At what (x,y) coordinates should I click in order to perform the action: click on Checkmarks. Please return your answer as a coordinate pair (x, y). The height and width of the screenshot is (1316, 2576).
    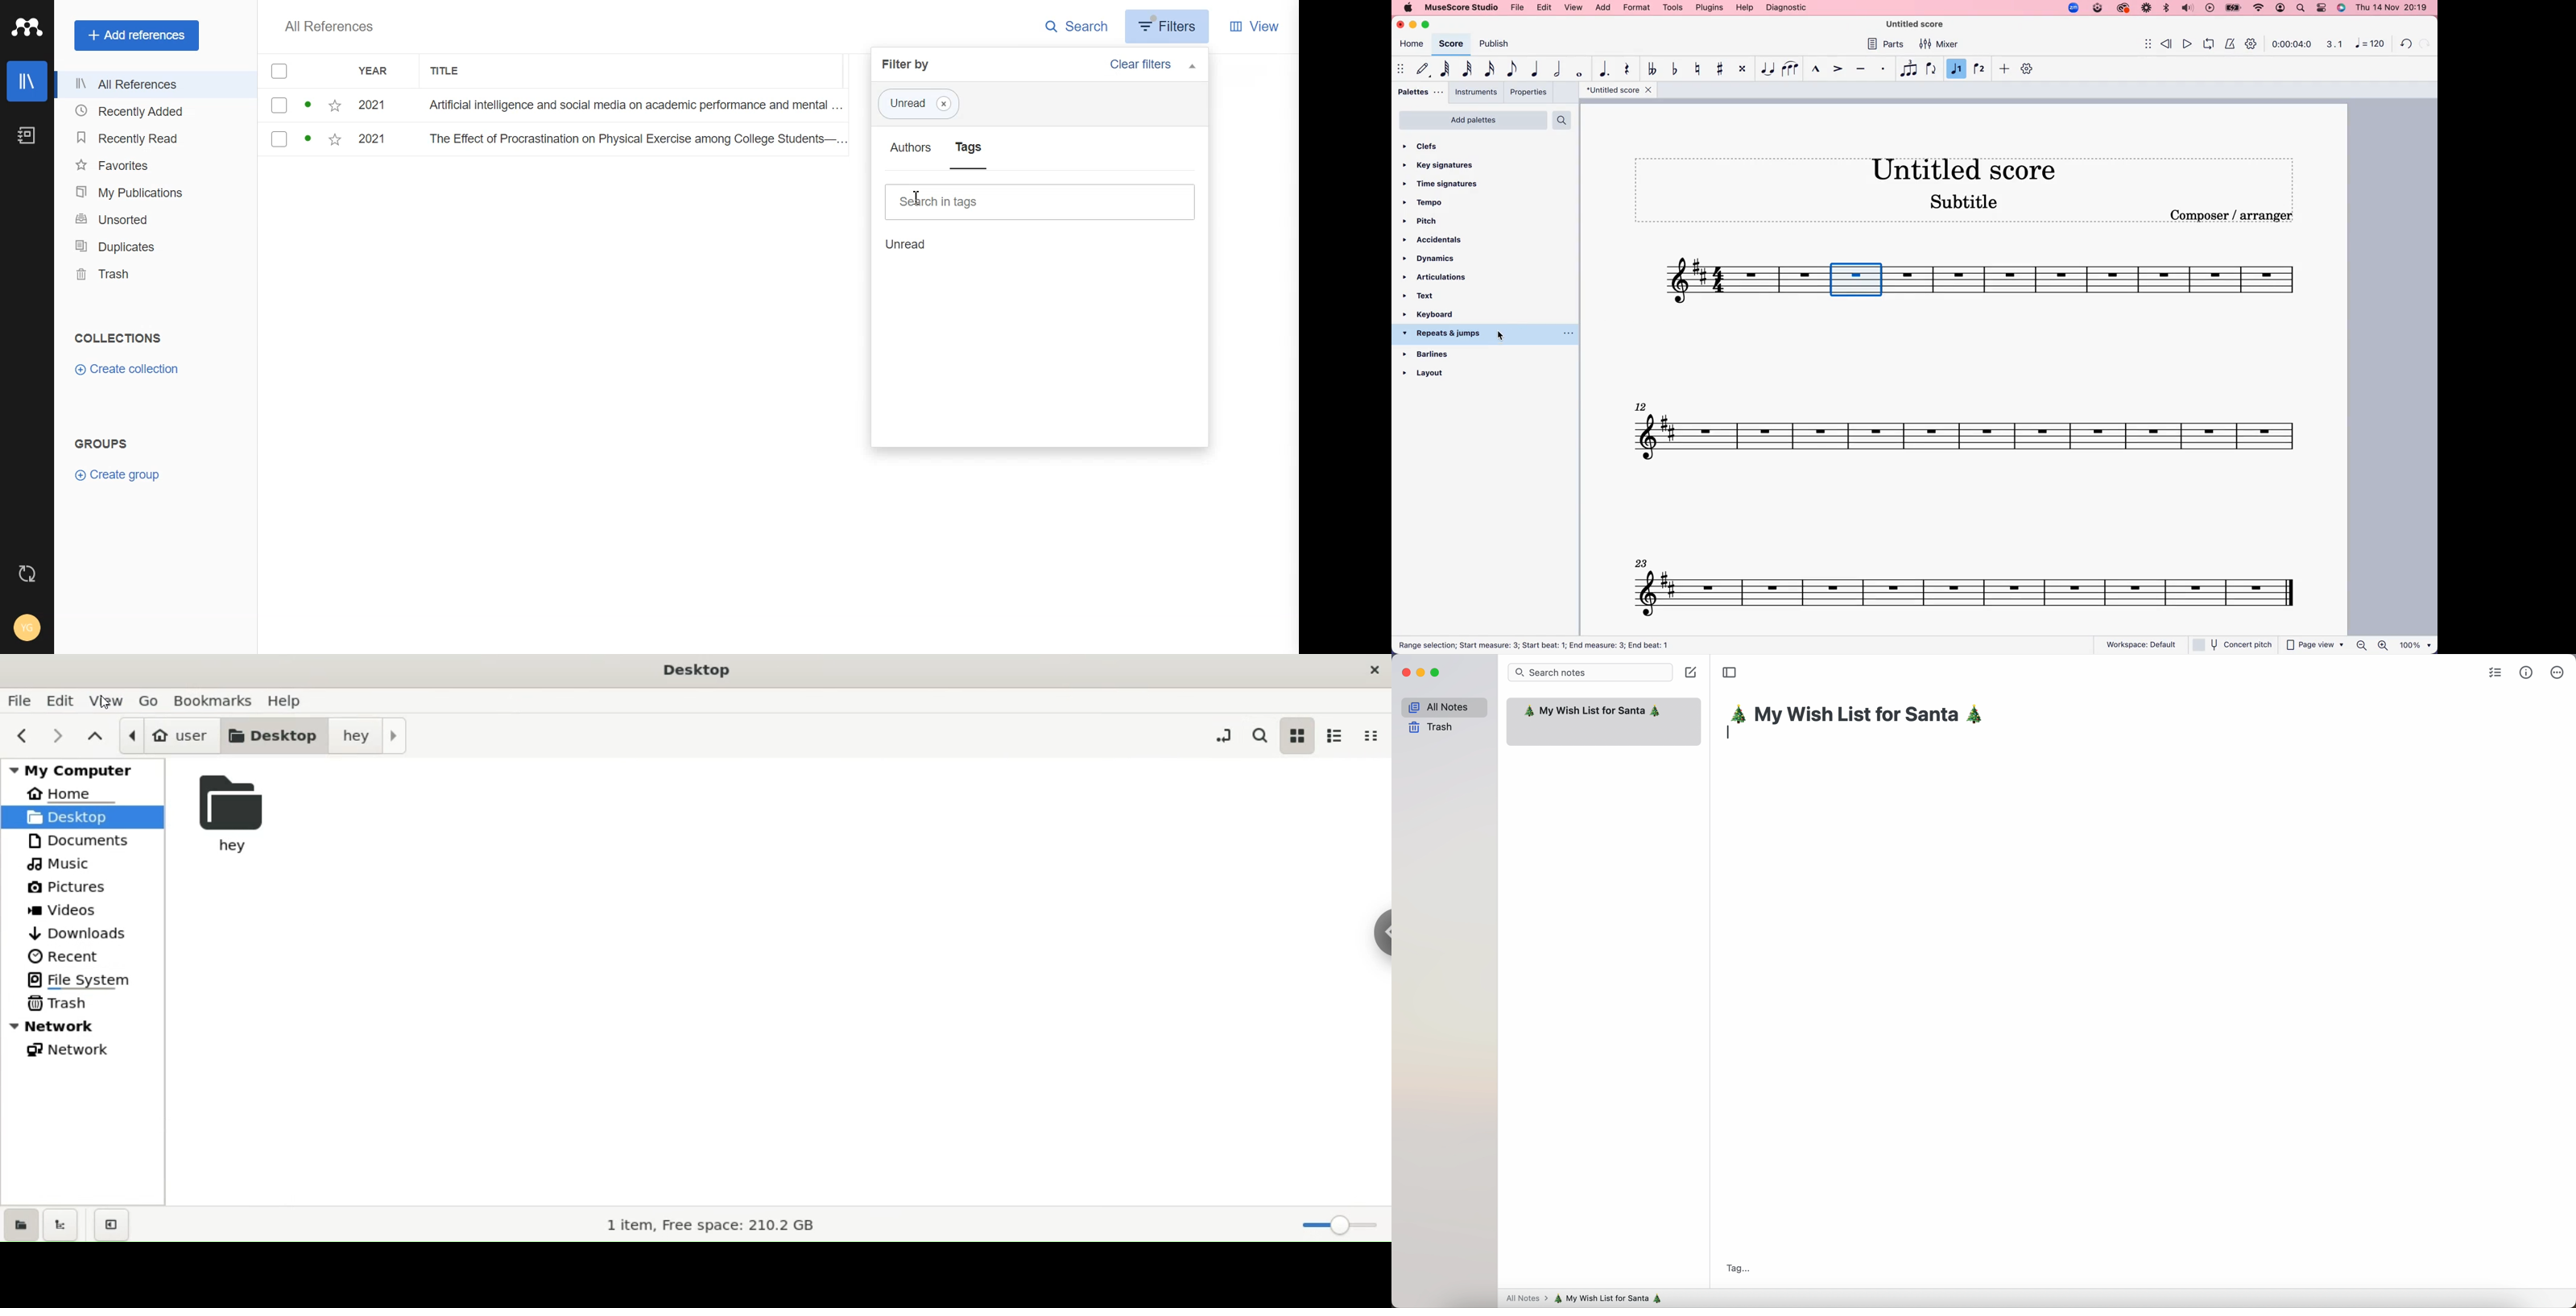
    Looking at the image, I should click on (280, 72).